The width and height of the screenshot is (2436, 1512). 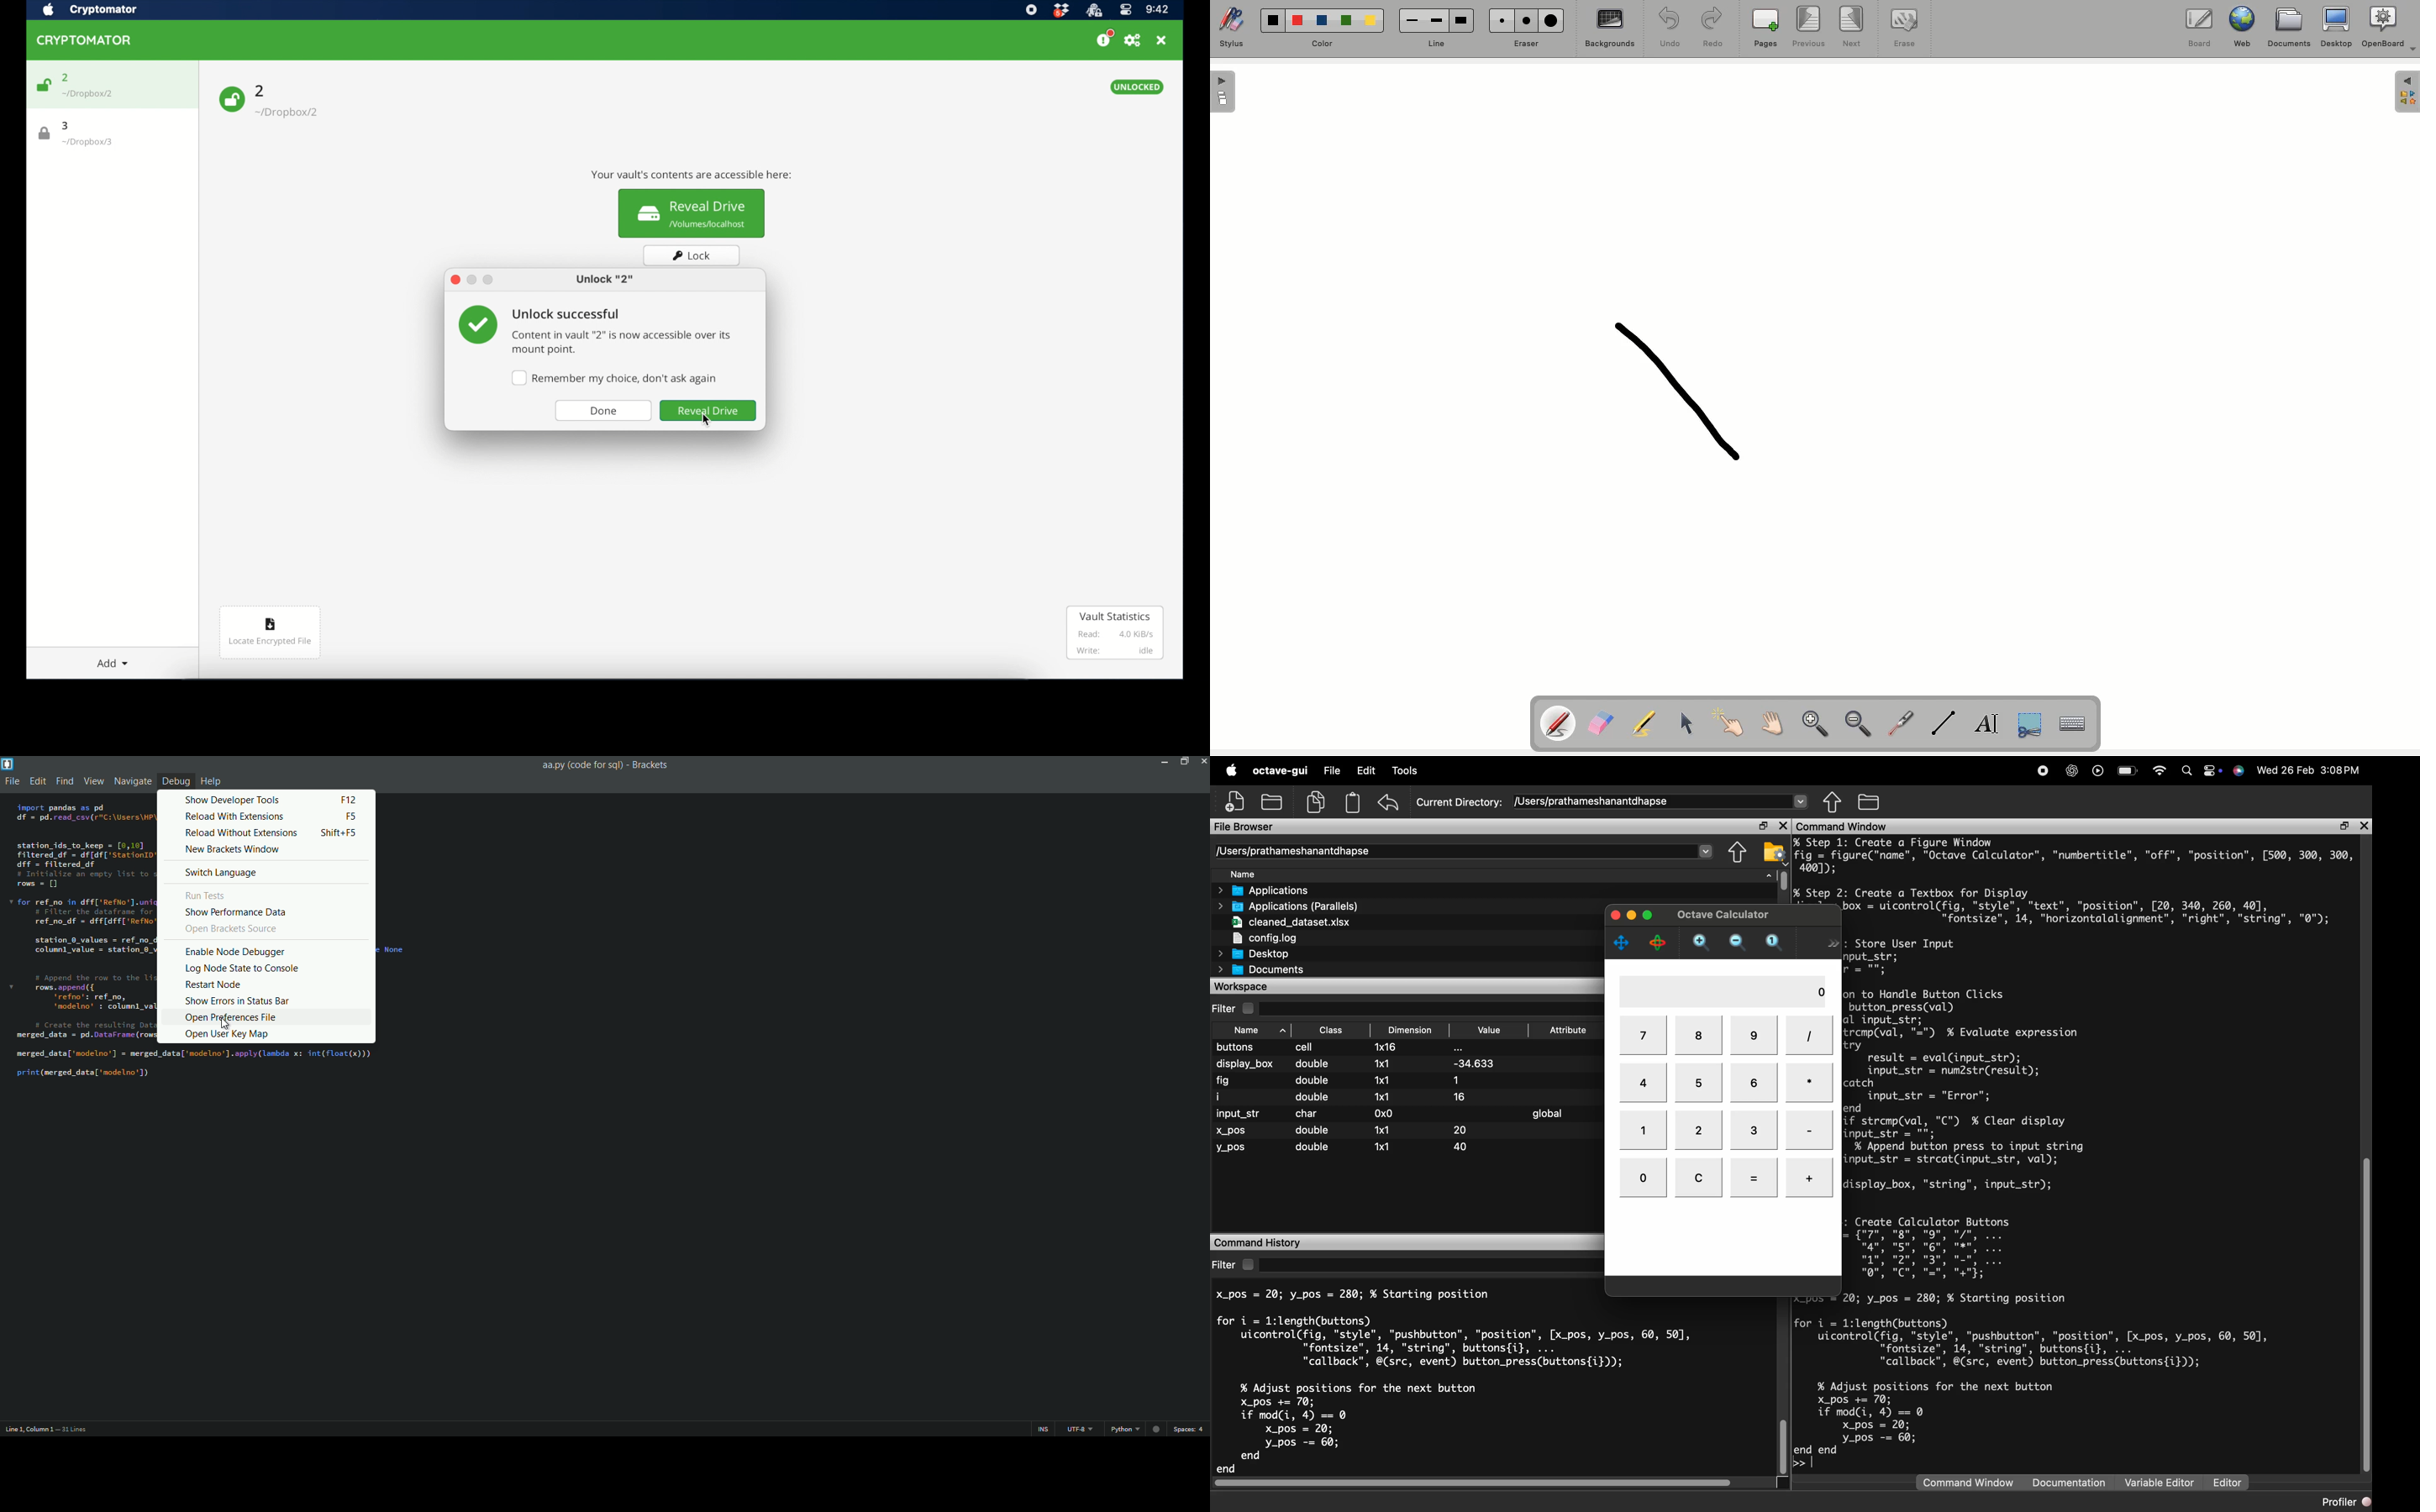 What do you see at coordinates (1473, 1483) in the screenshot?
I see `horizontal scrollbar` at bounding box center [1473, 1483].